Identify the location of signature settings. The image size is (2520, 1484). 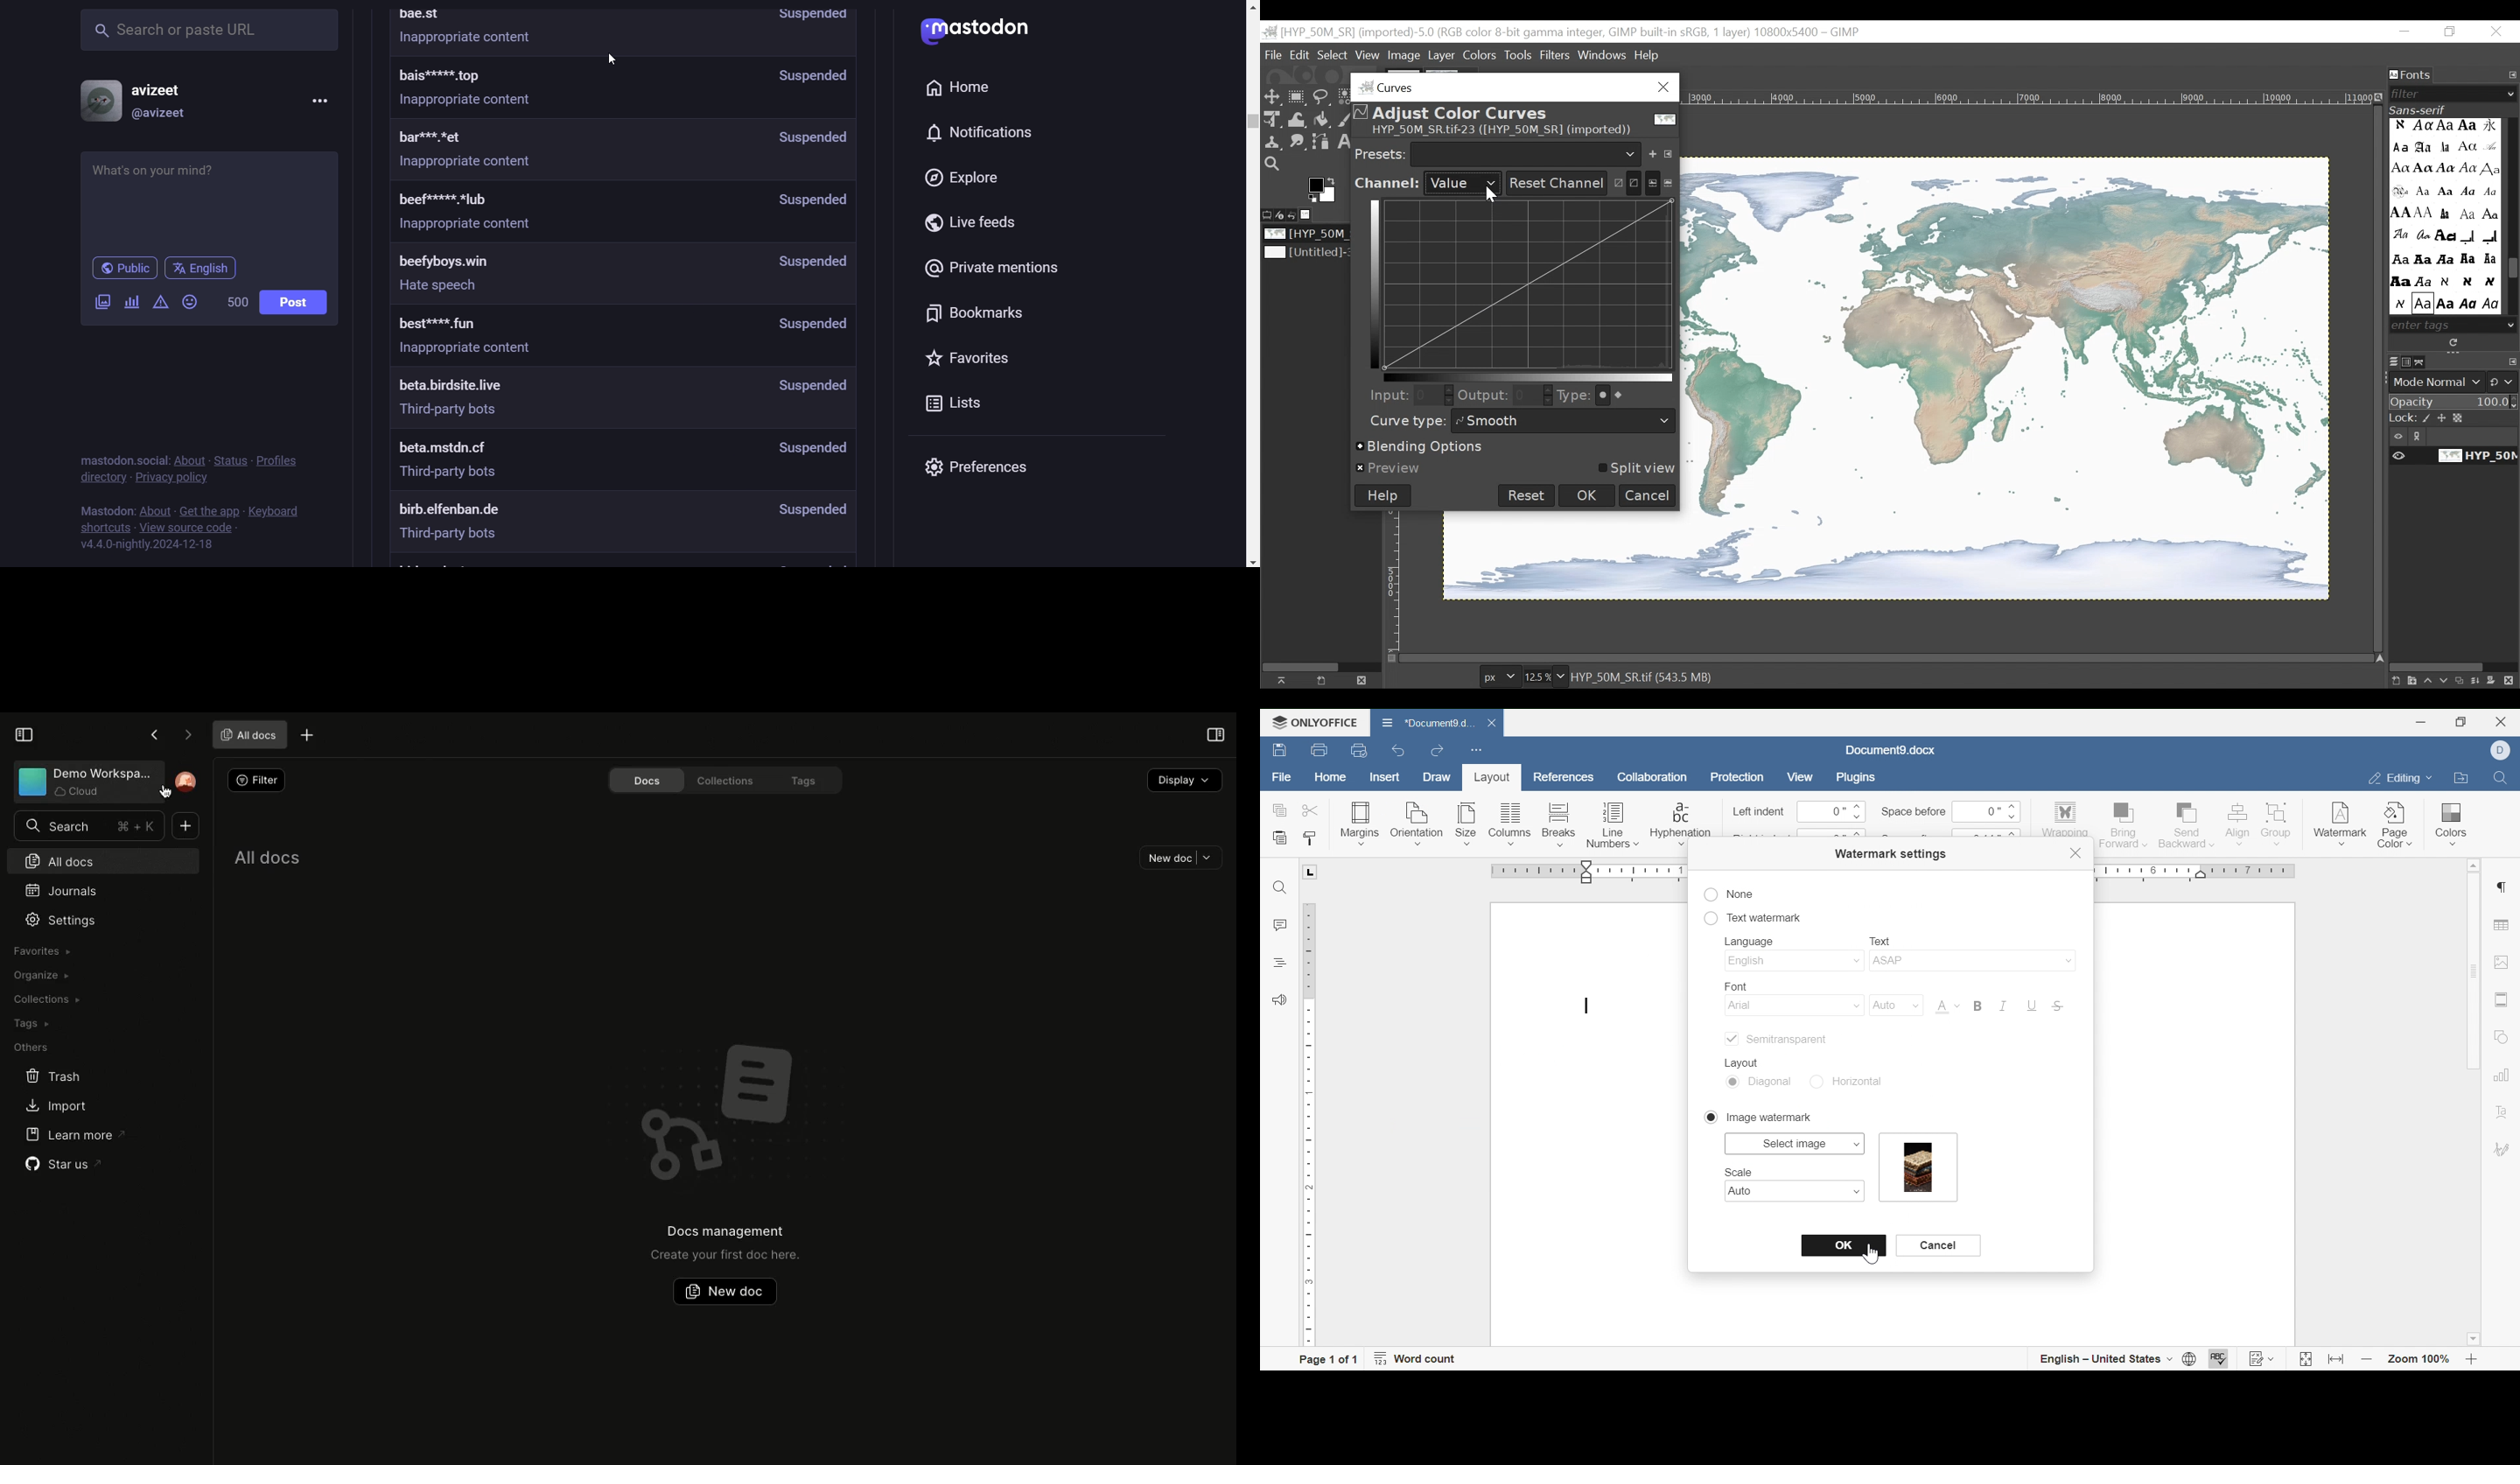
(2504, 1149).